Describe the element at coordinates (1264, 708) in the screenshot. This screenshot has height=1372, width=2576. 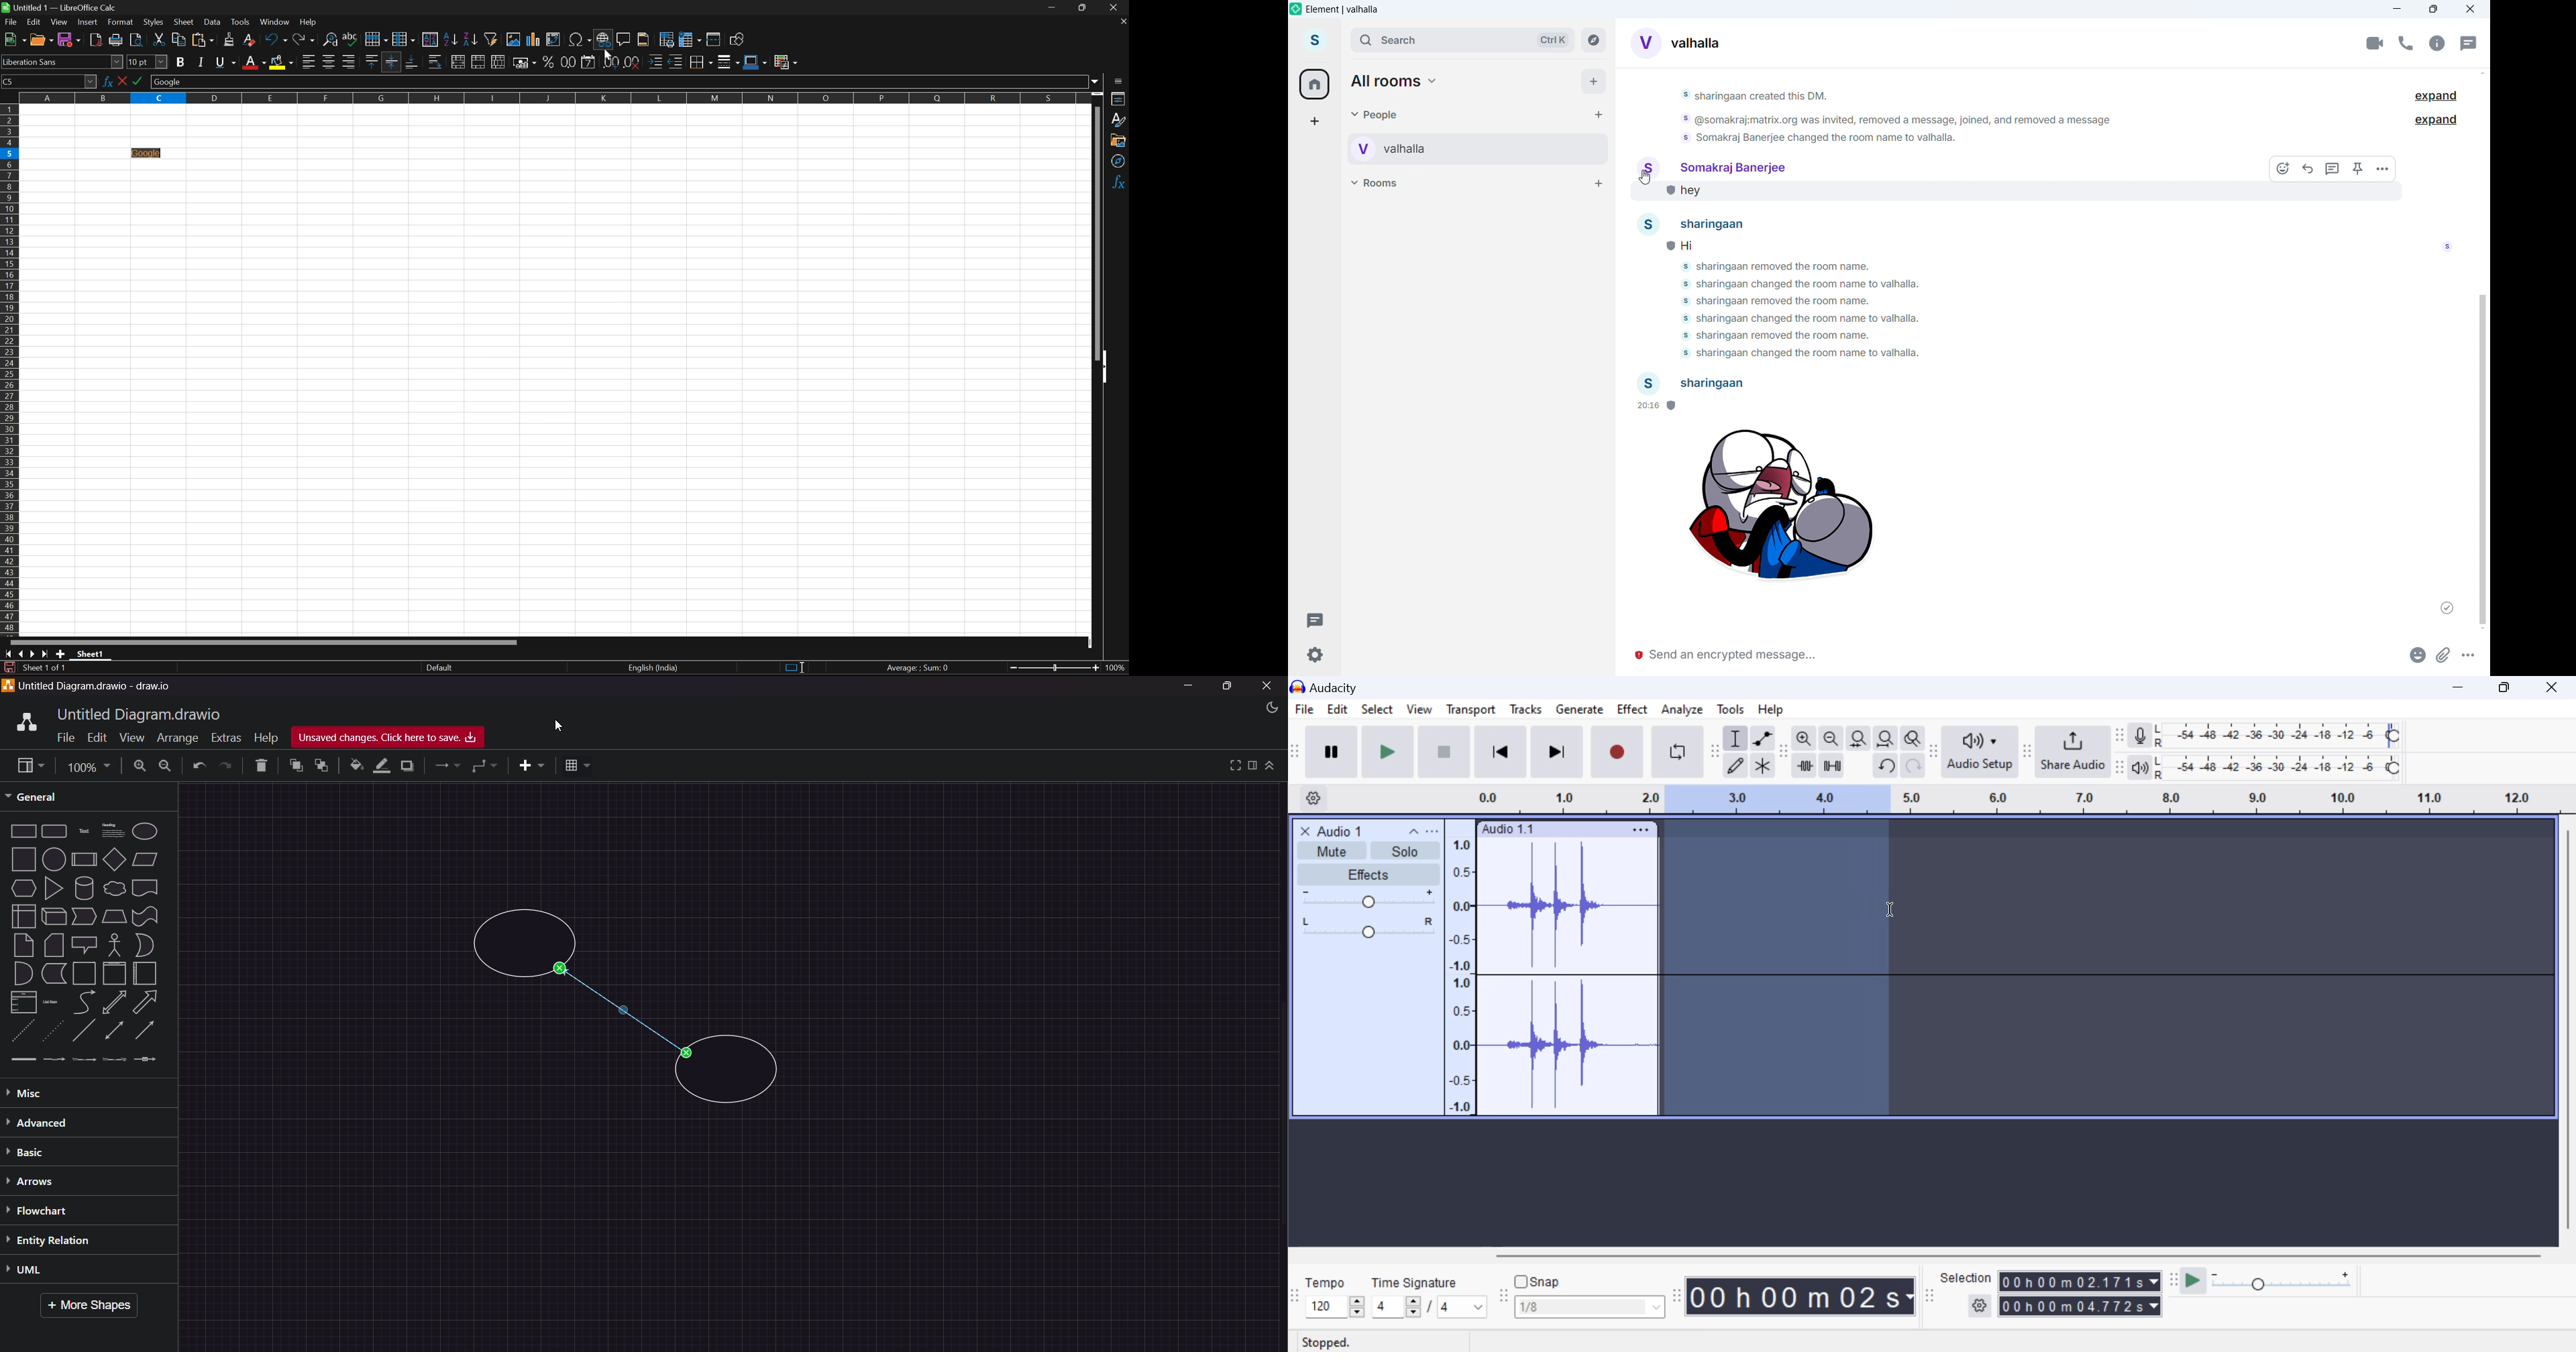
I see `Night Mode` at that location.